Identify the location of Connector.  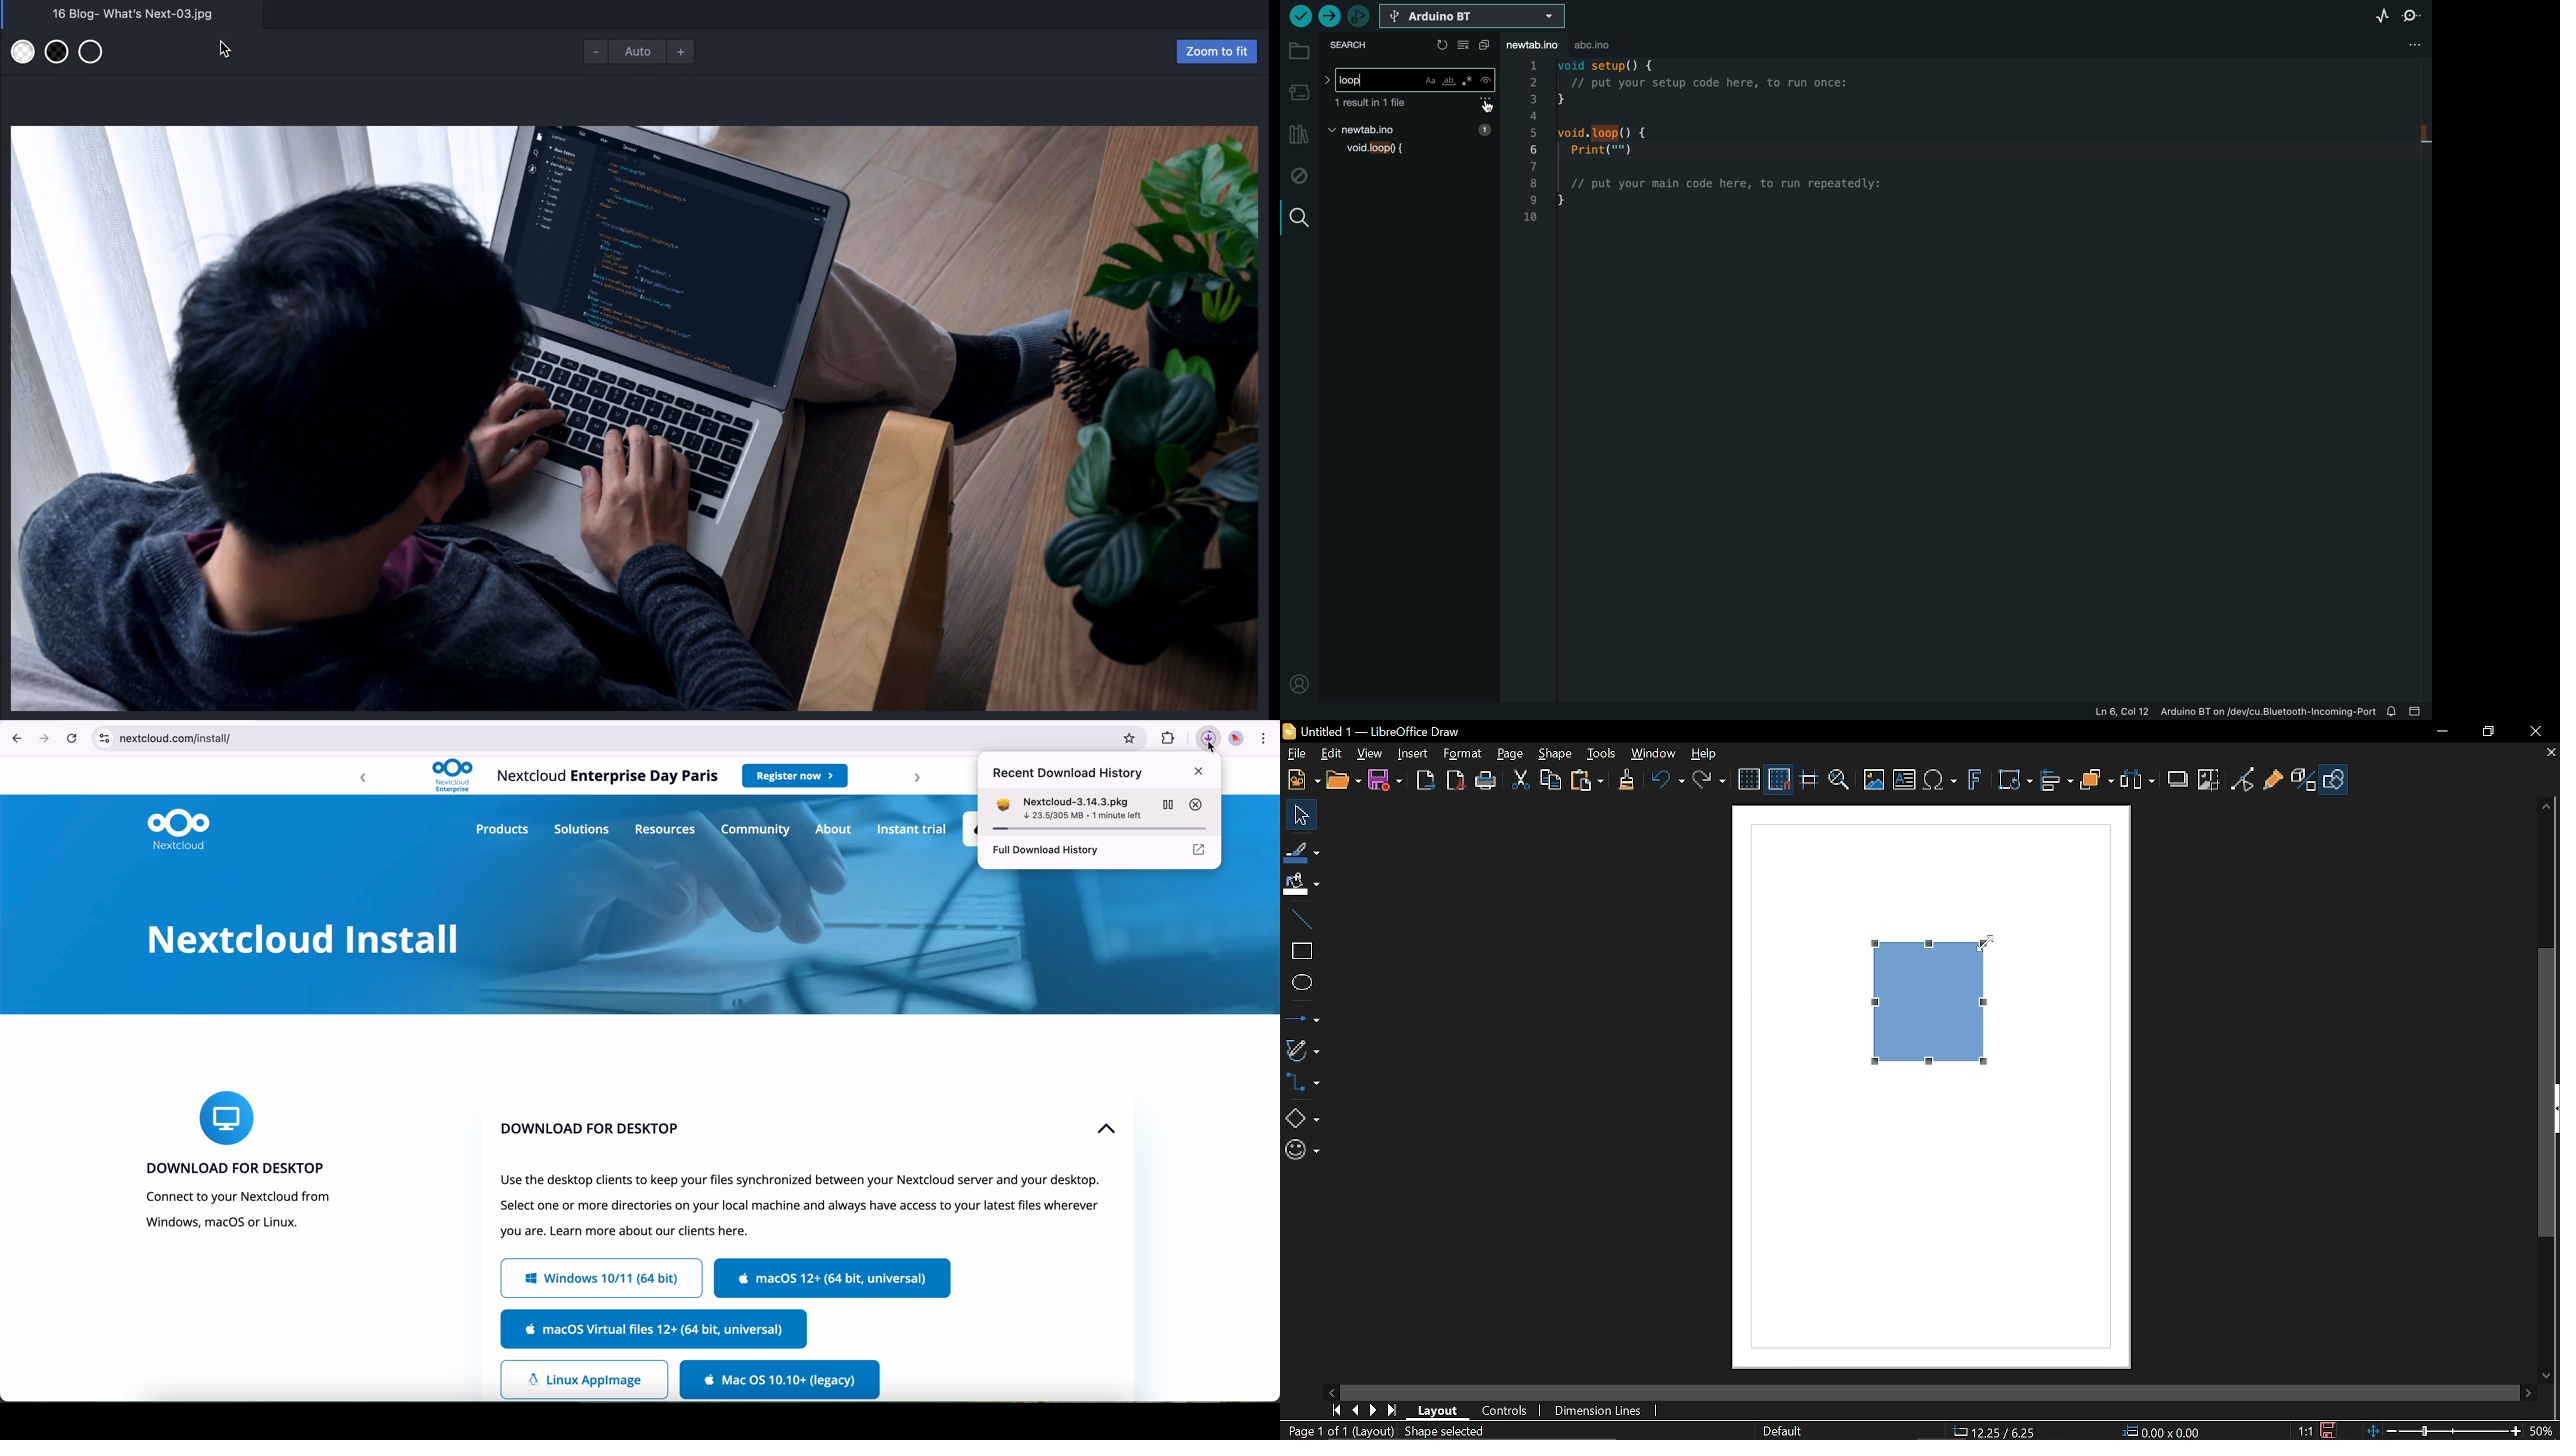
(1306, 1085).